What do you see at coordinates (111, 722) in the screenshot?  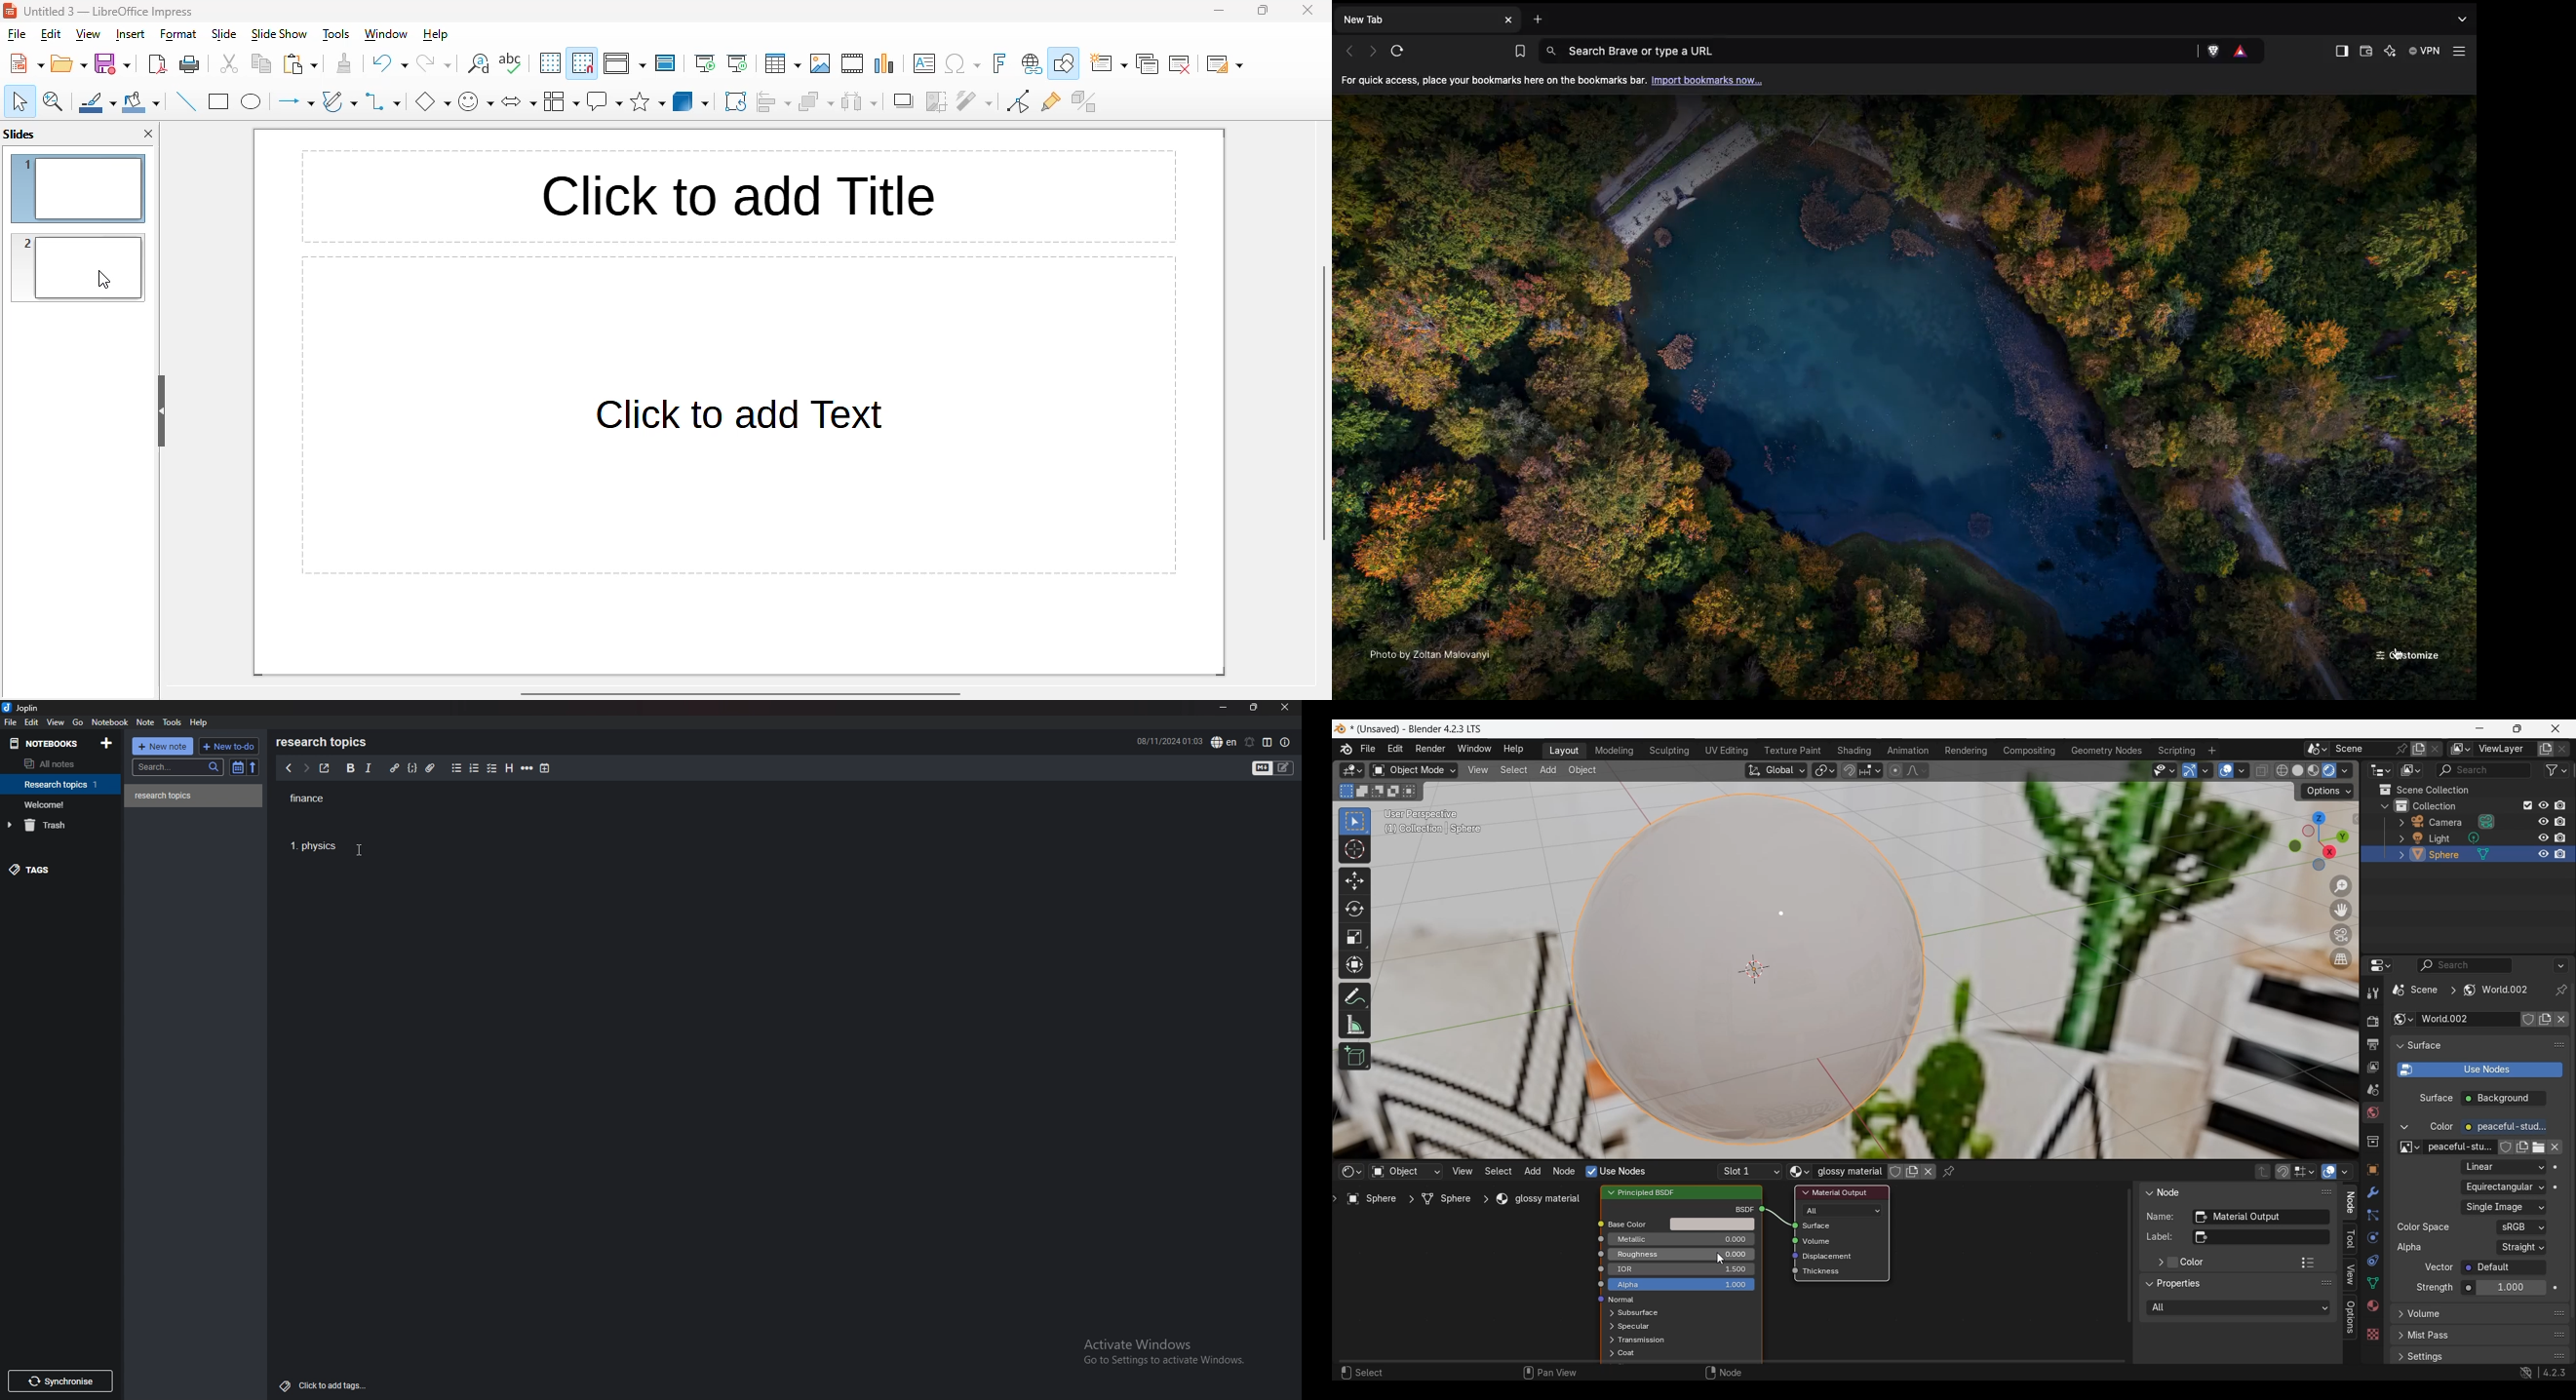 I see `notebook` at bounding box center [111, 722].